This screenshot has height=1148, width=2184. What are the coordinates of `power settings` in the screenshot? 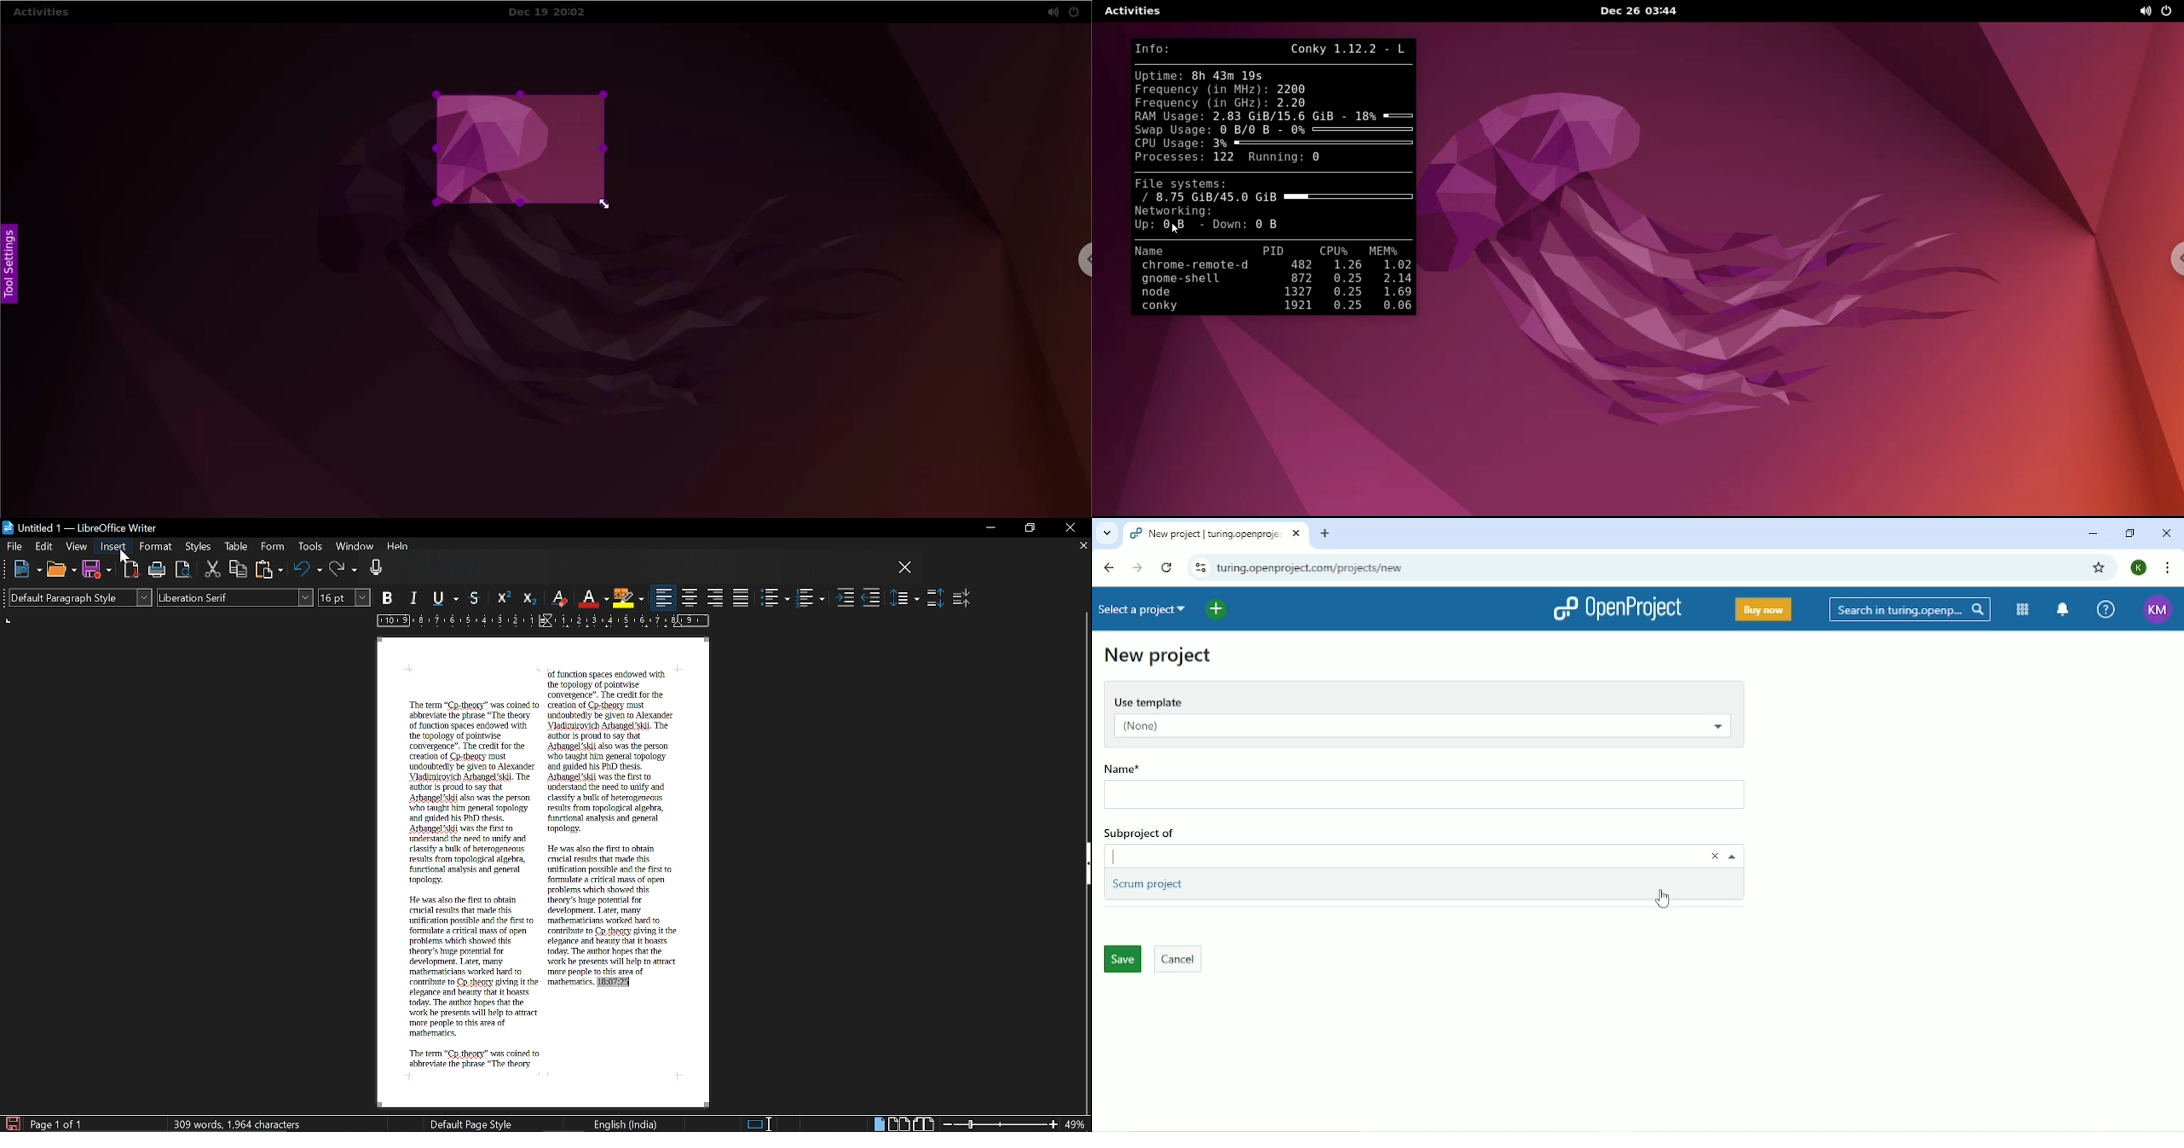 It's located at (1074, 13).